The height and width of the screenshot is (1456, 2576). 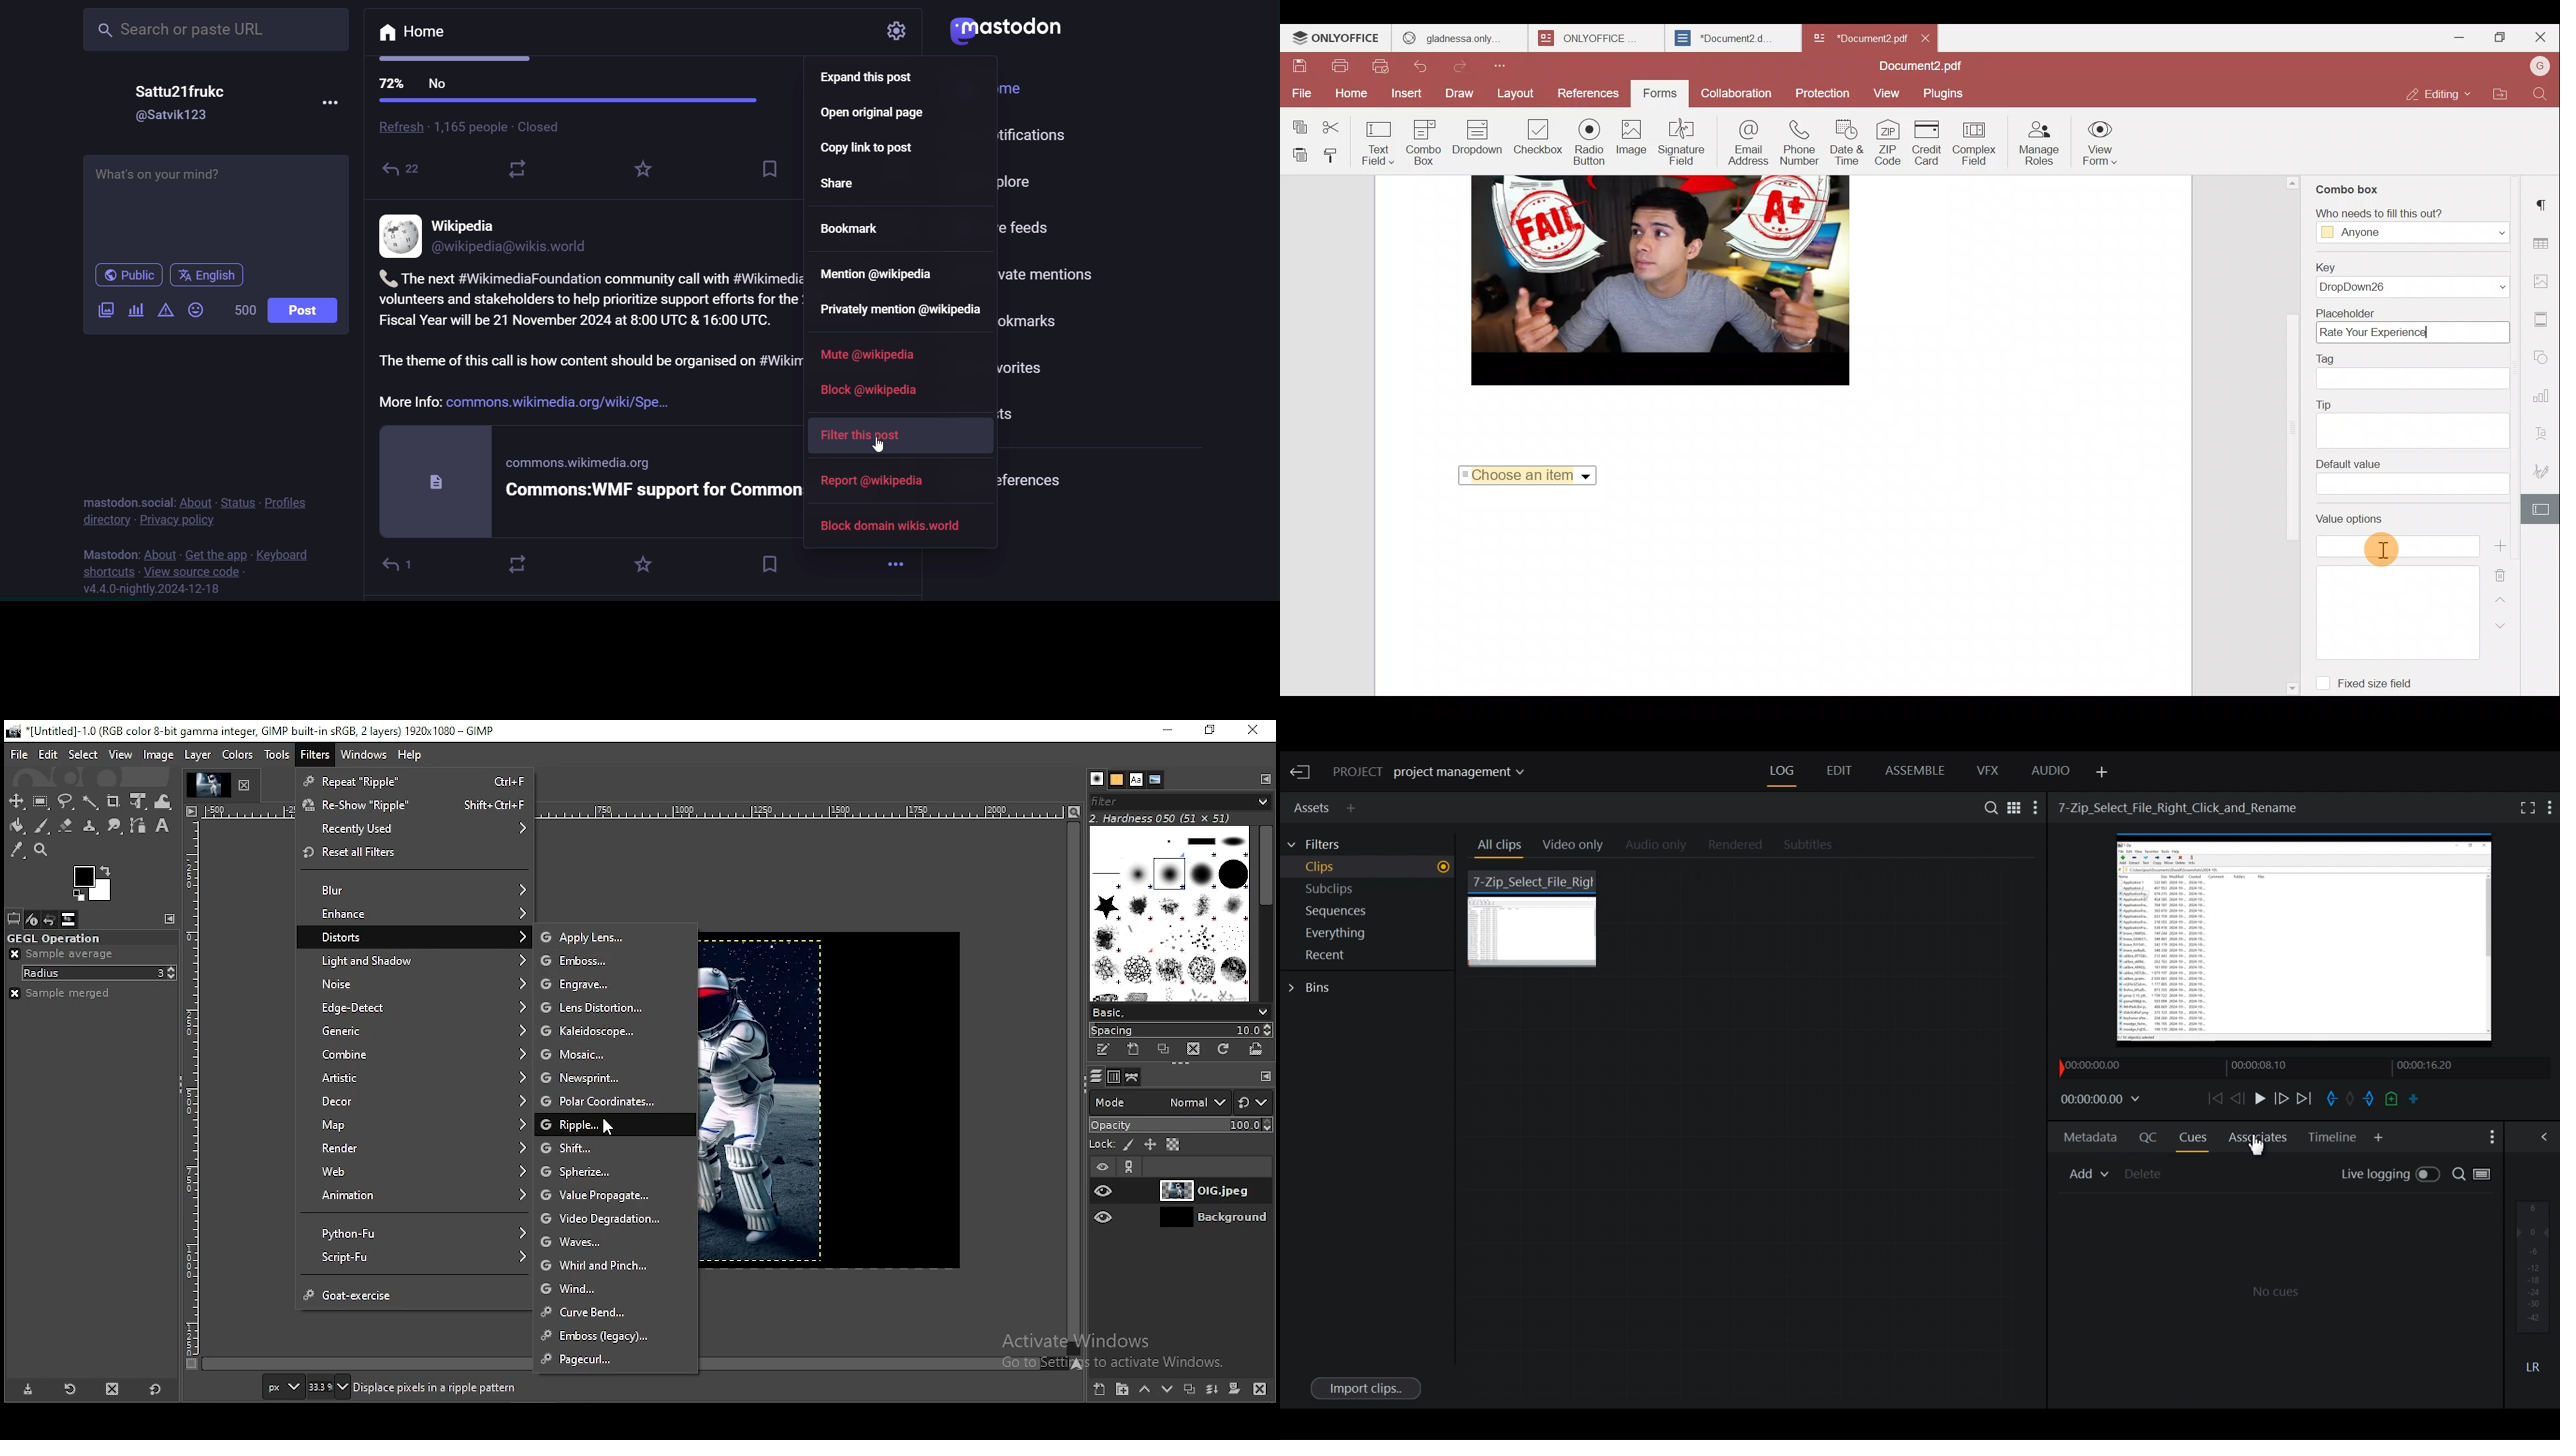 What do you see at coordinates (2390, 1175) in the screenshot?
I see `Enable/Disable Live Logging` at bounding box center [2390, 1175].